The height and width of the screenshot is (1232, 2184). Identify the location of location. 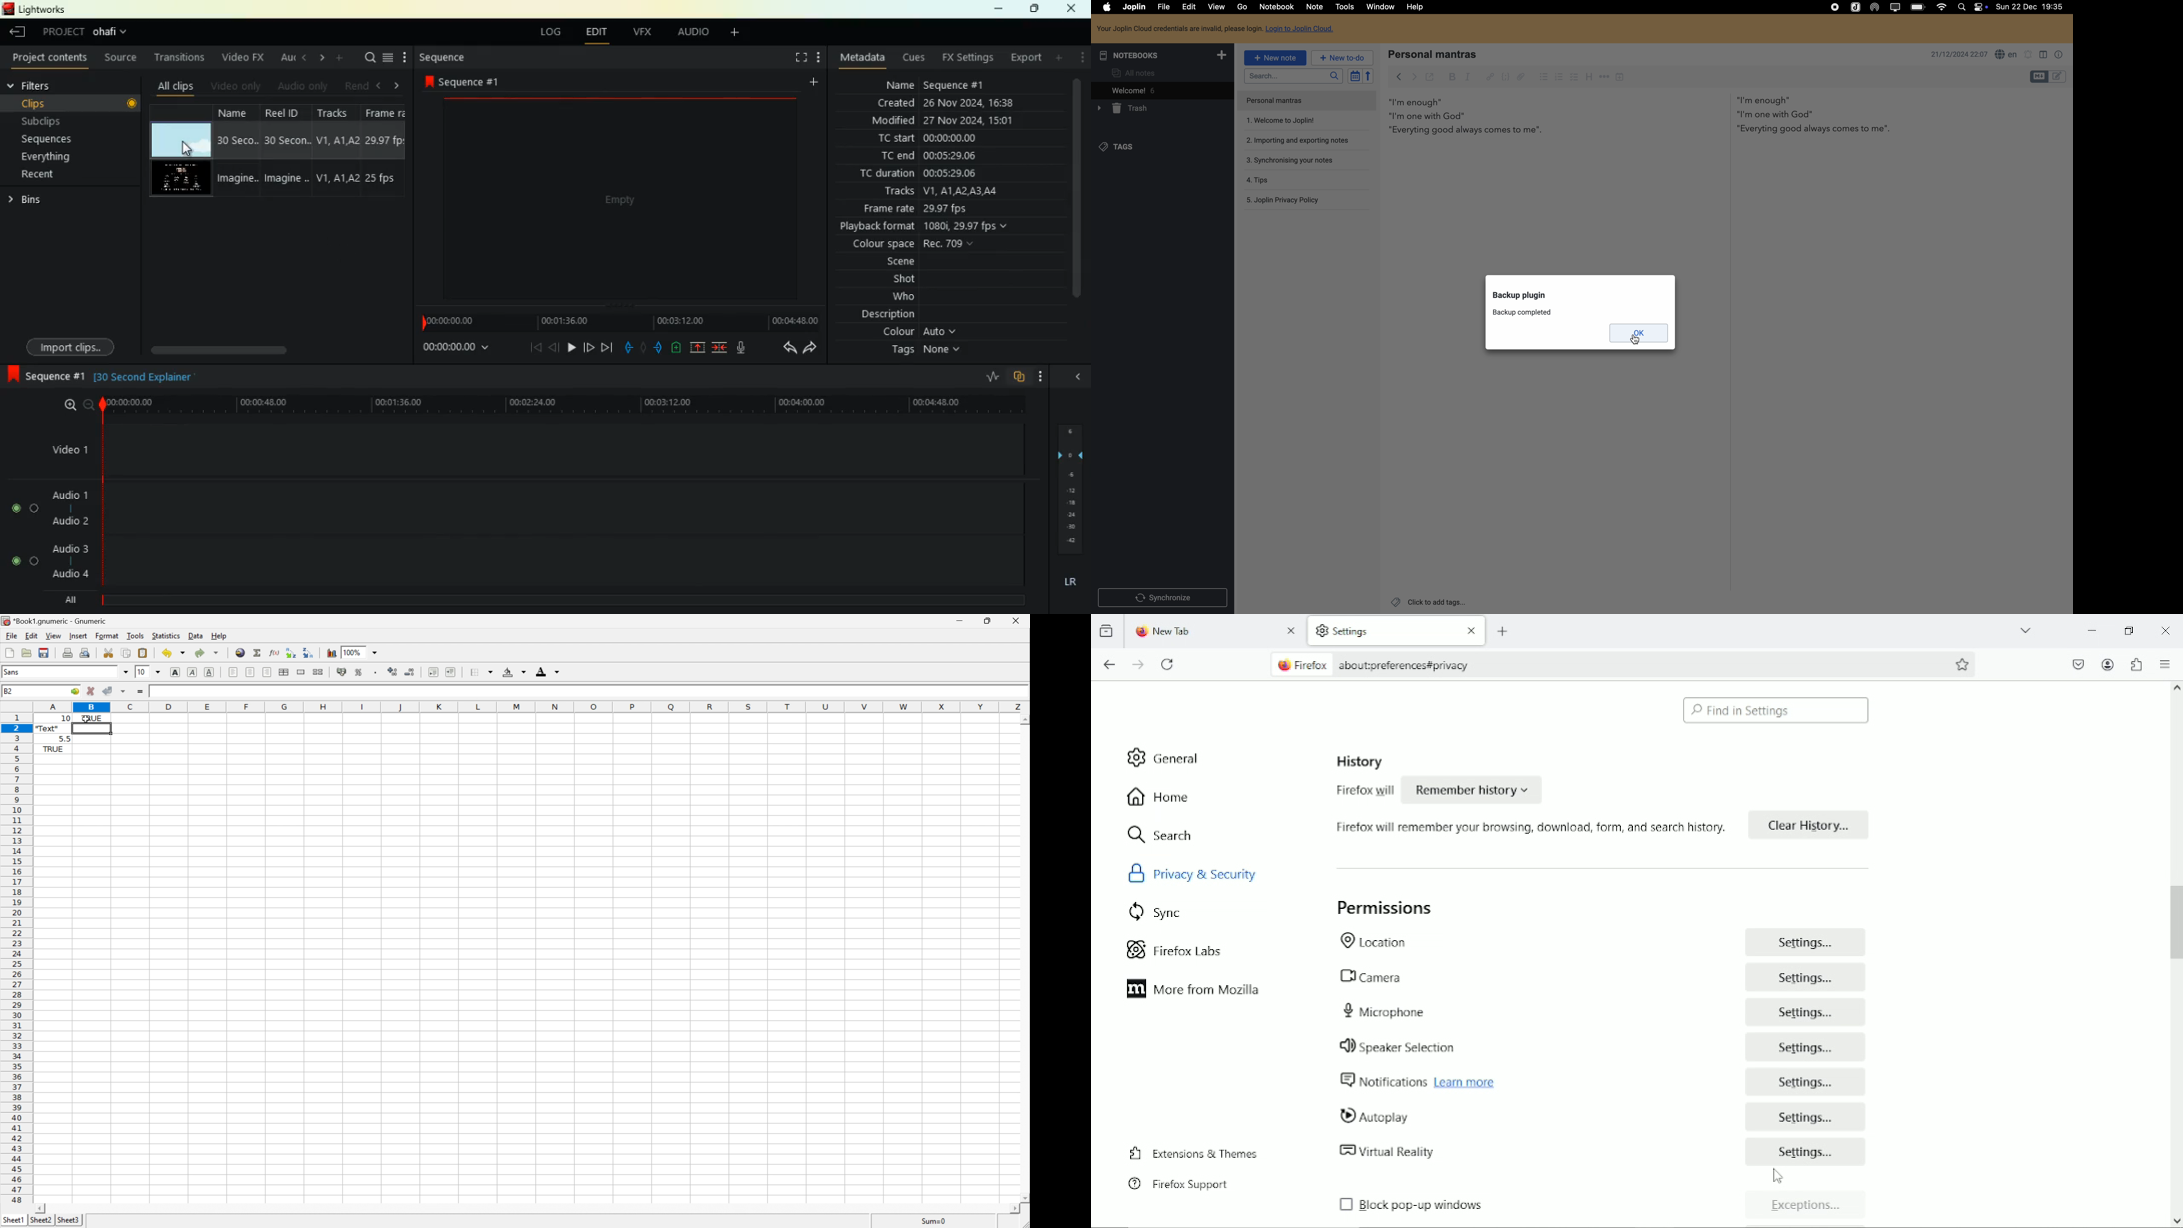
(1480, 942).